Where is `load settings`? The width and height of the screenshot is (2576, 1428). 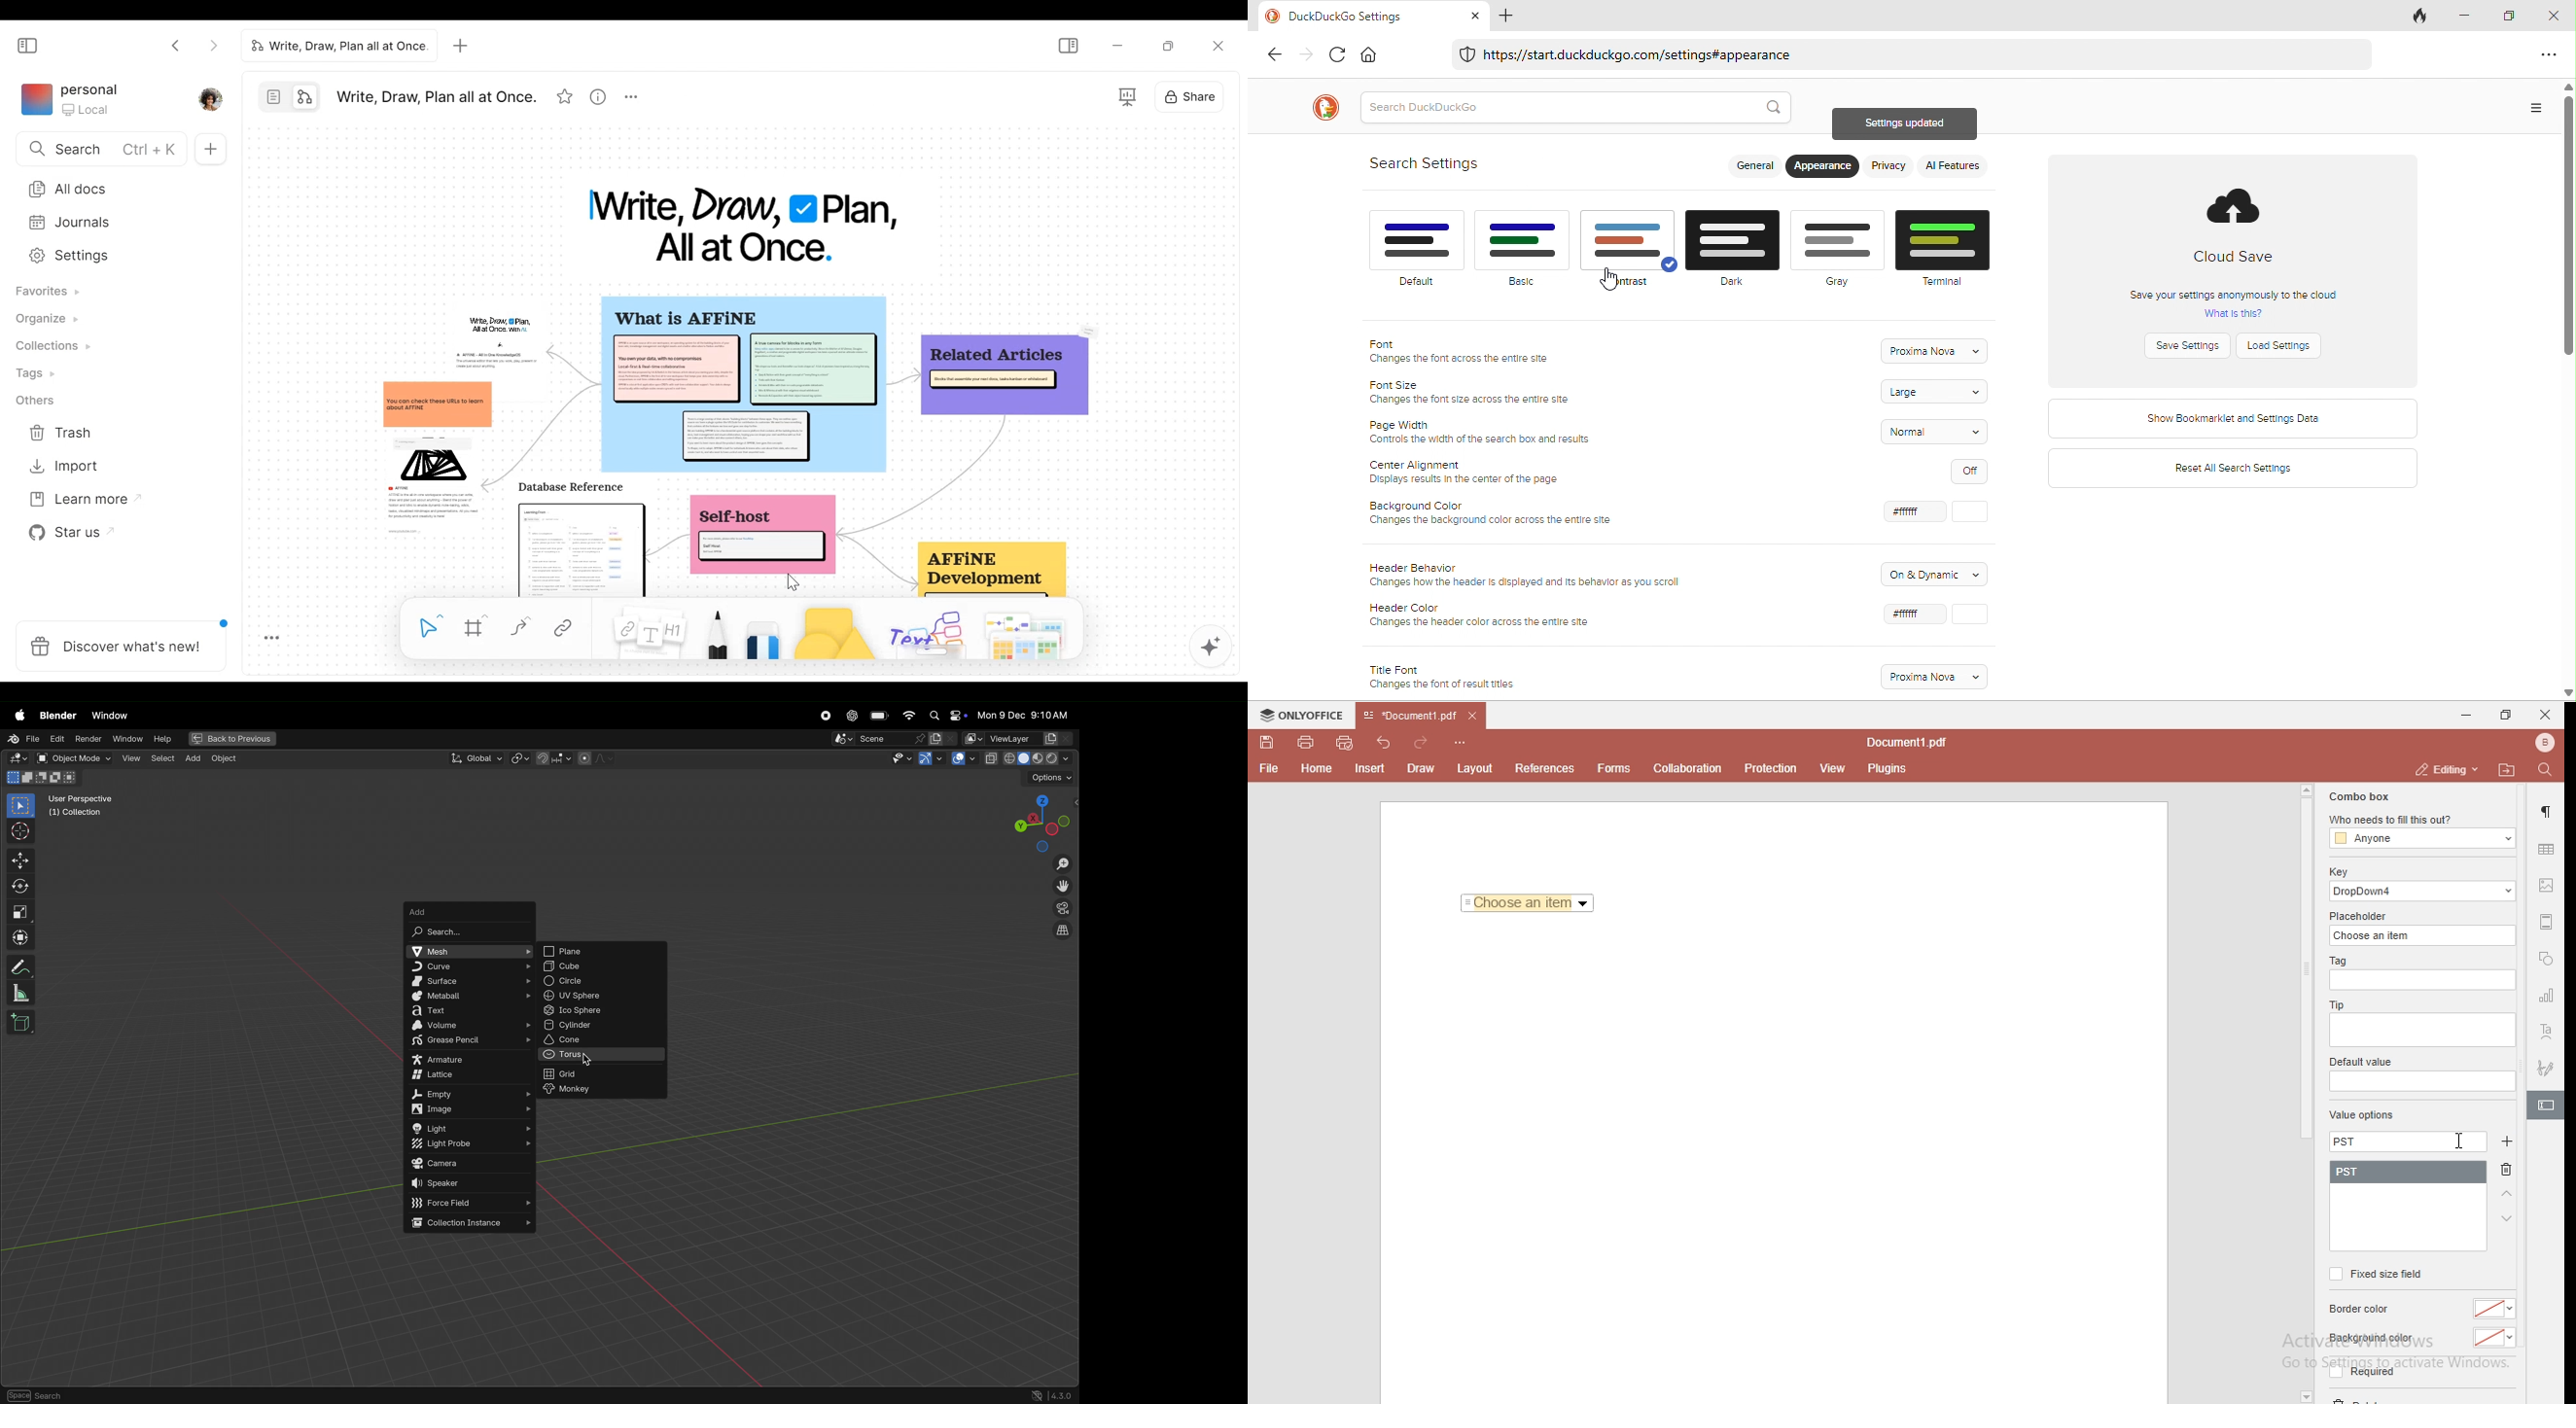 load settings is located at coordinates (2289, 346).